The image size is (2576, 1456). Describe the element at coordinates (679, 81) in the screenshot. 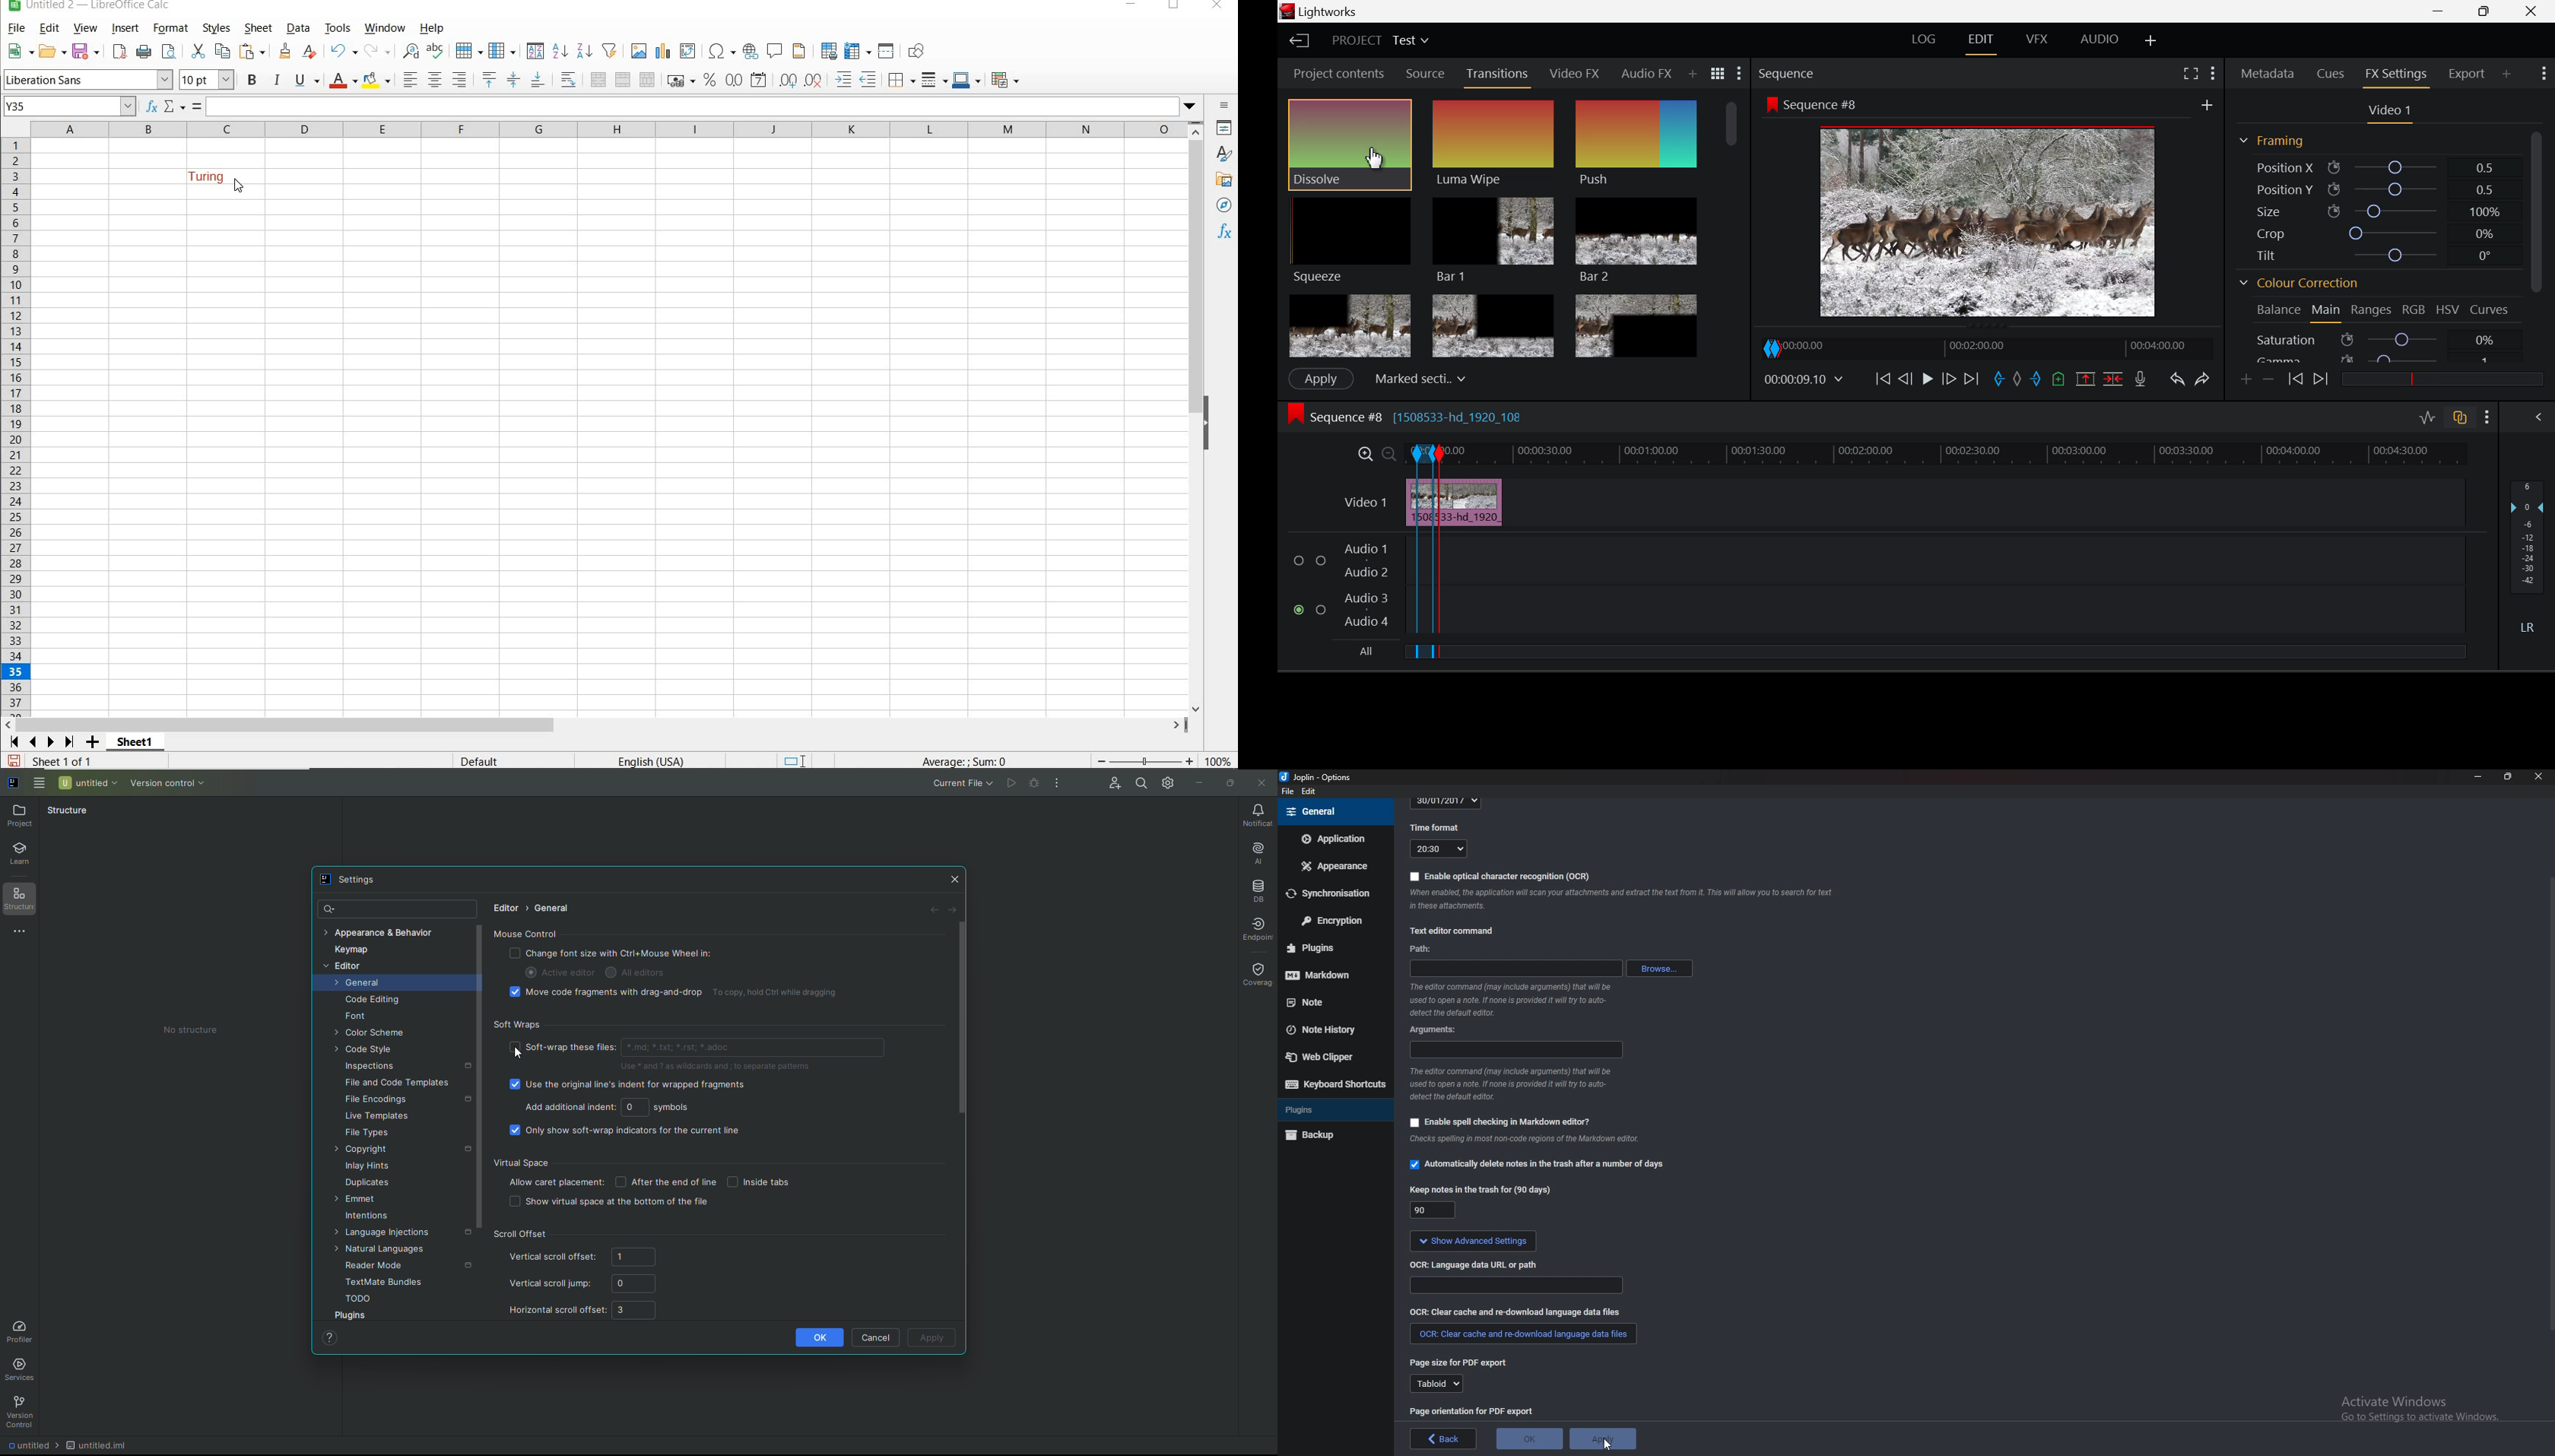

I see `FORMAT AS CURRENCY` at that location.